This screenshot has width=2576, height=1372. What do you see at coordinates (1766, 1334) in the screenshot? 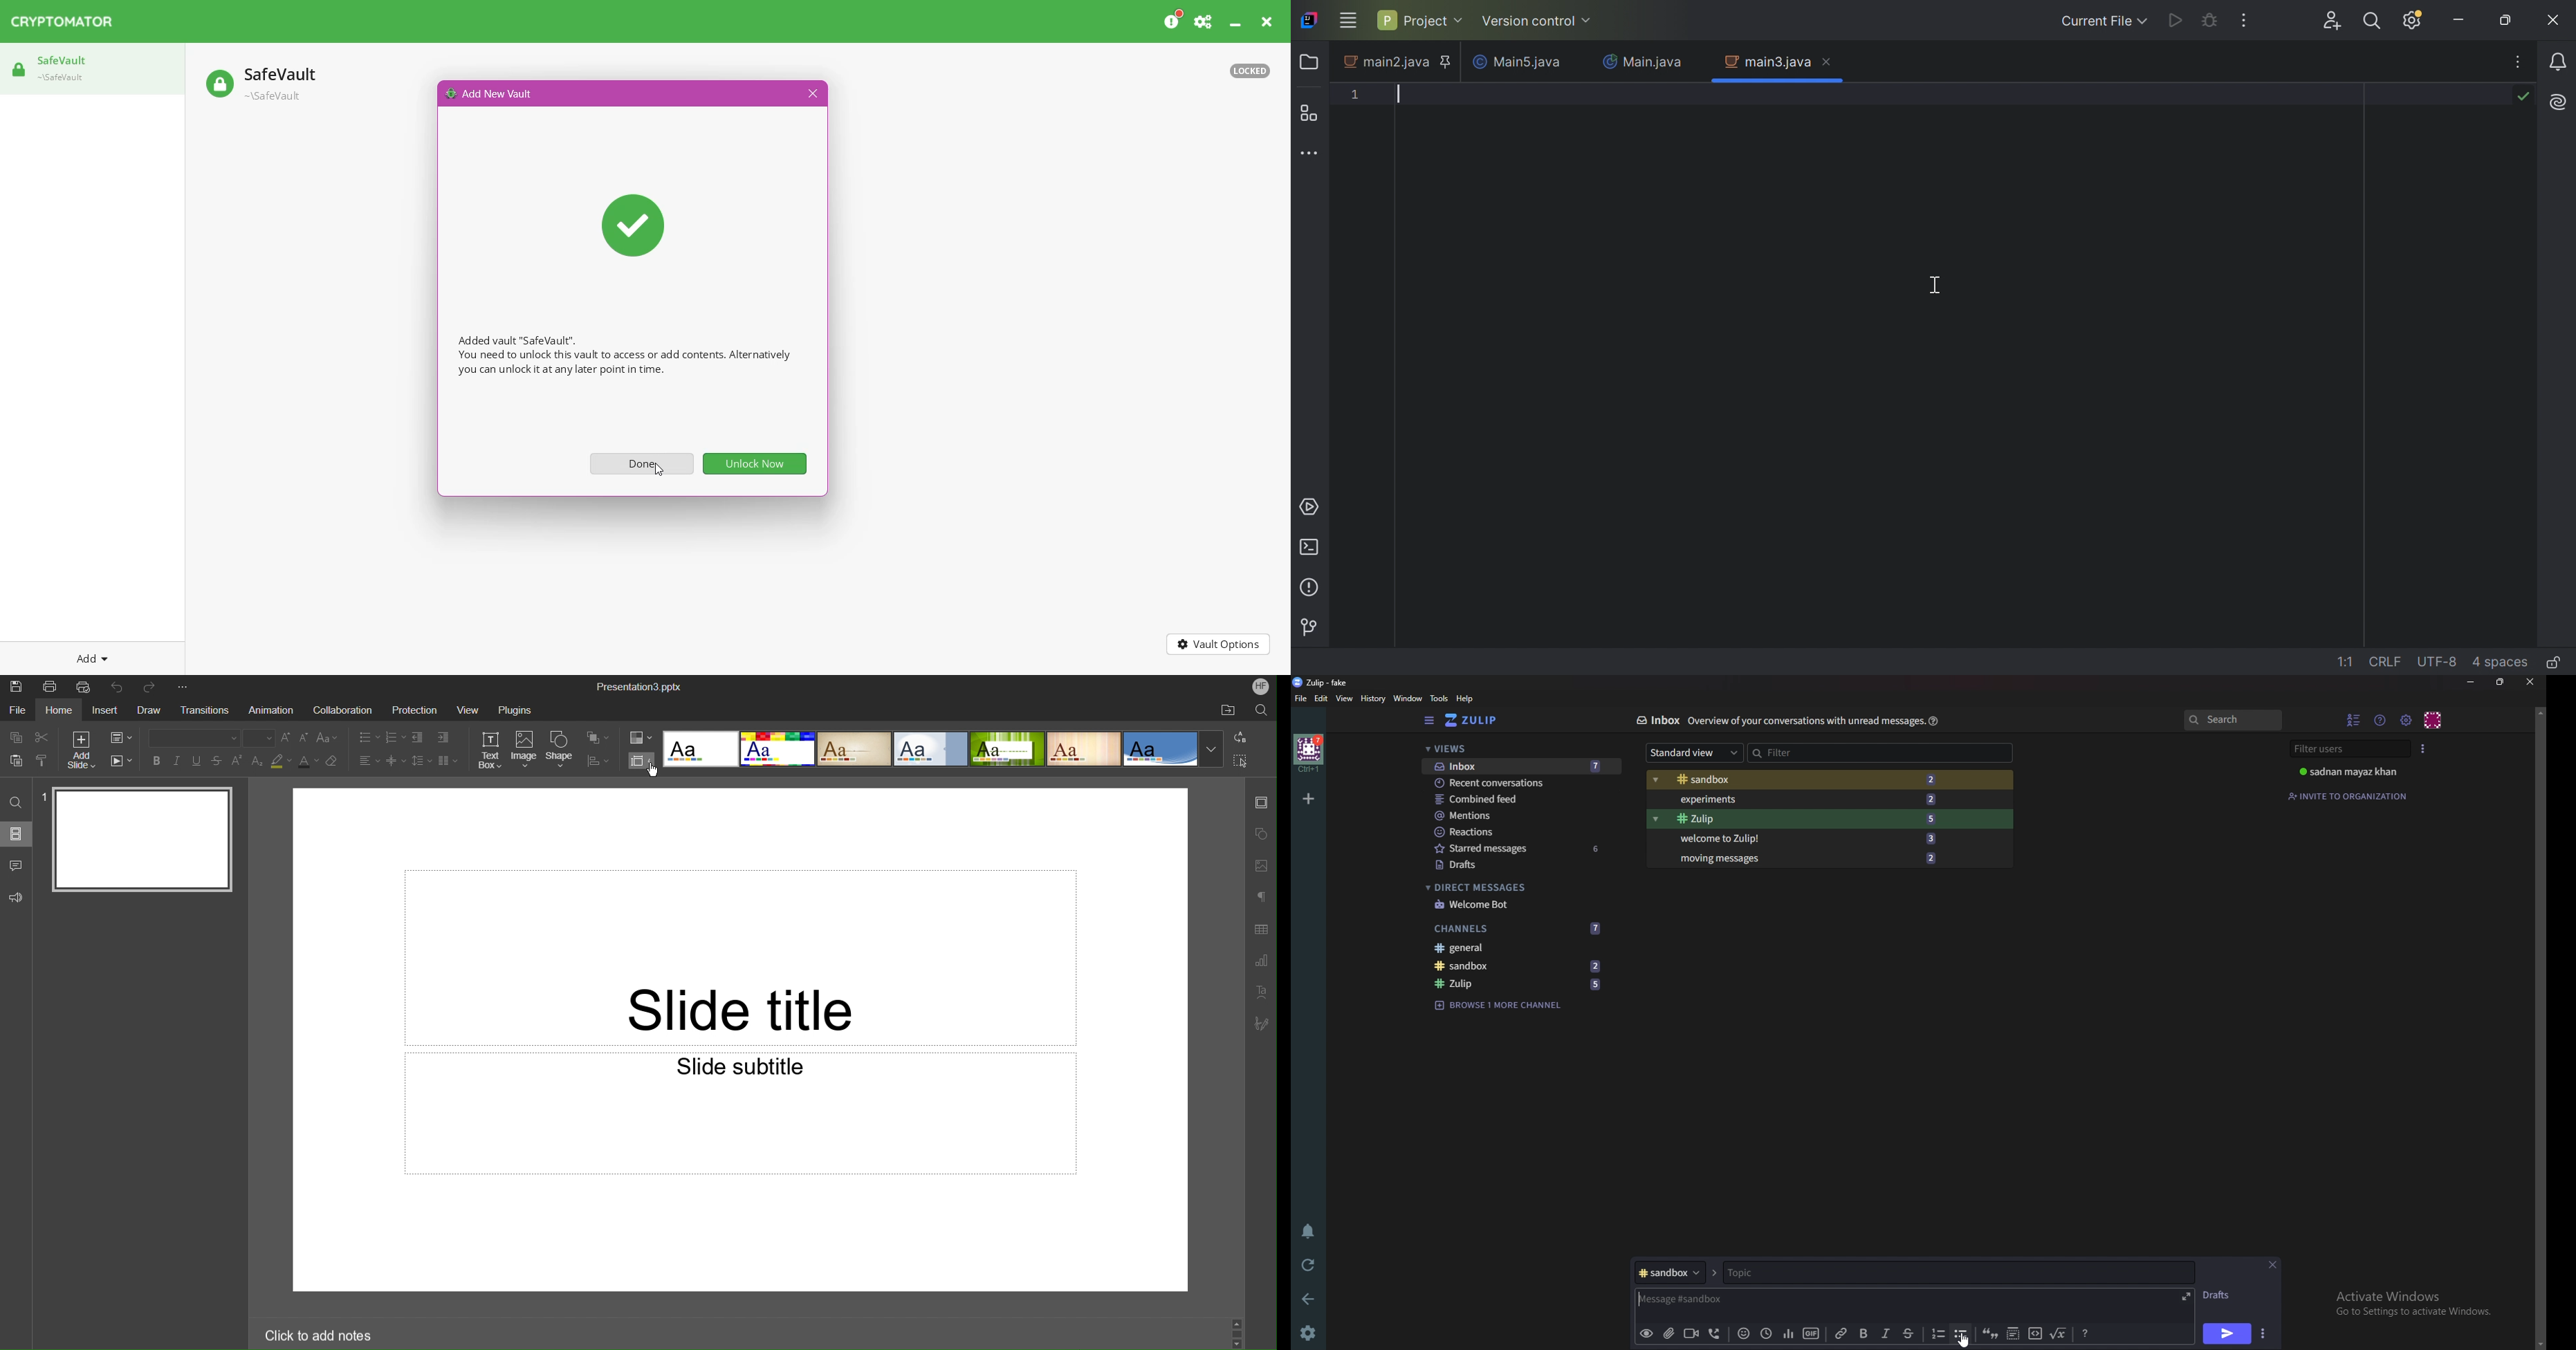
I see `Global time` at bounding box center [1766, 1334].